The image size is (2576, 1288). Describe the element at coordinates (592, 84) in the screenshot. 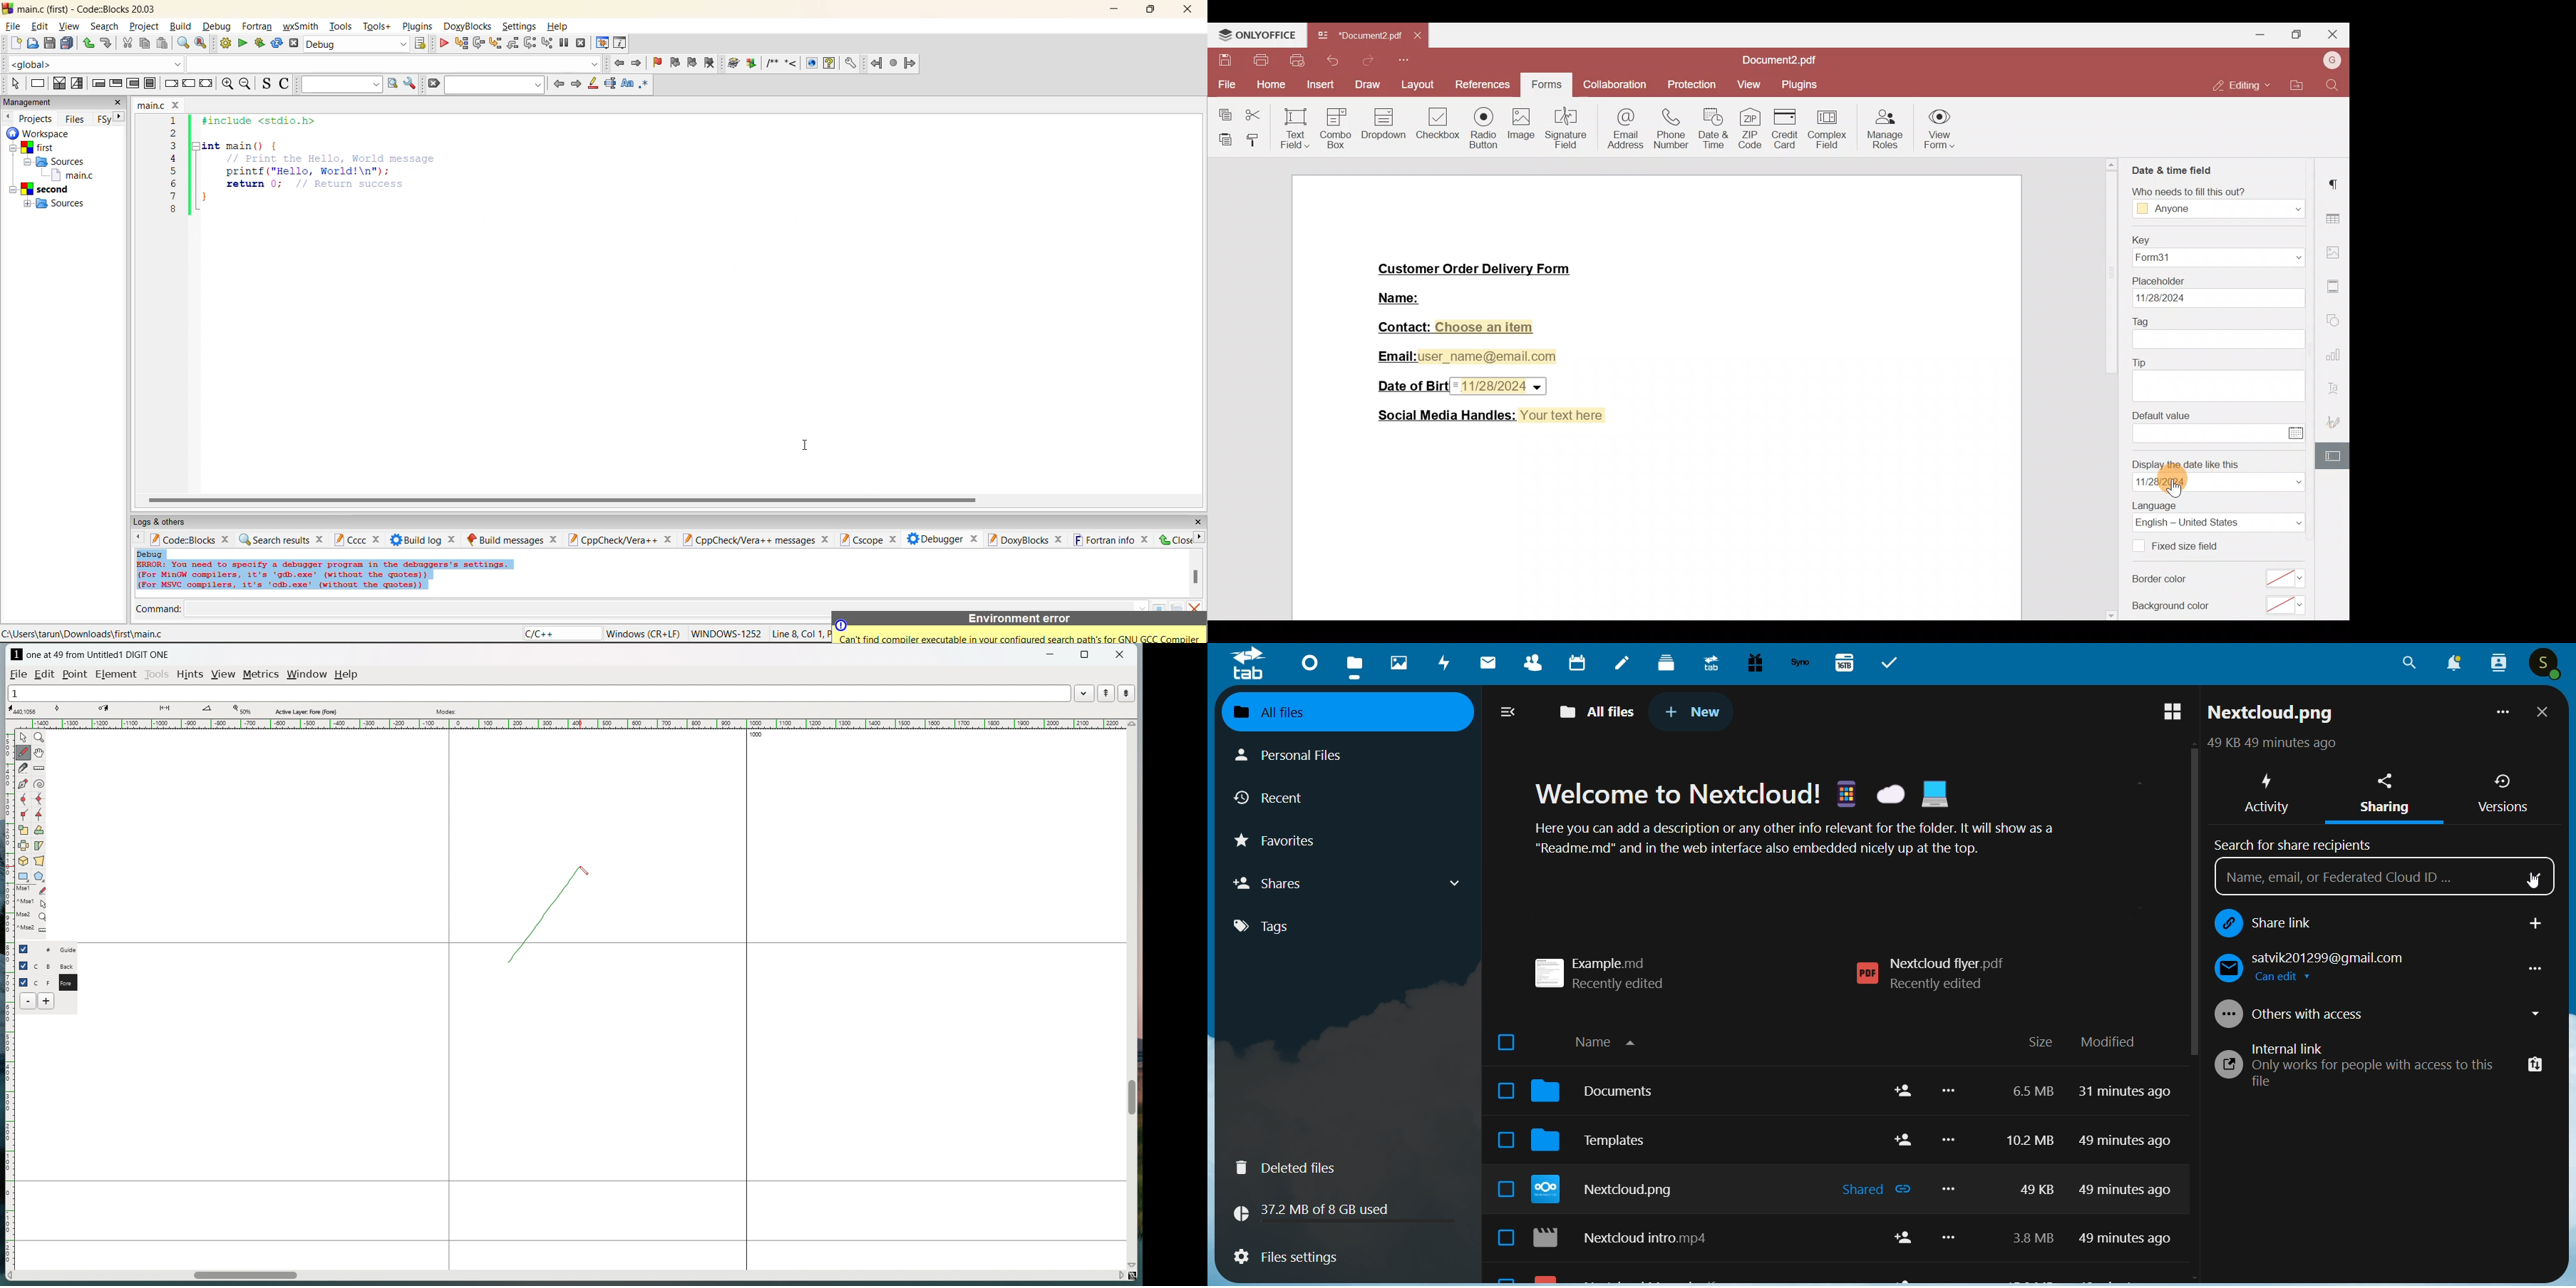

I see `highlight` at that location.